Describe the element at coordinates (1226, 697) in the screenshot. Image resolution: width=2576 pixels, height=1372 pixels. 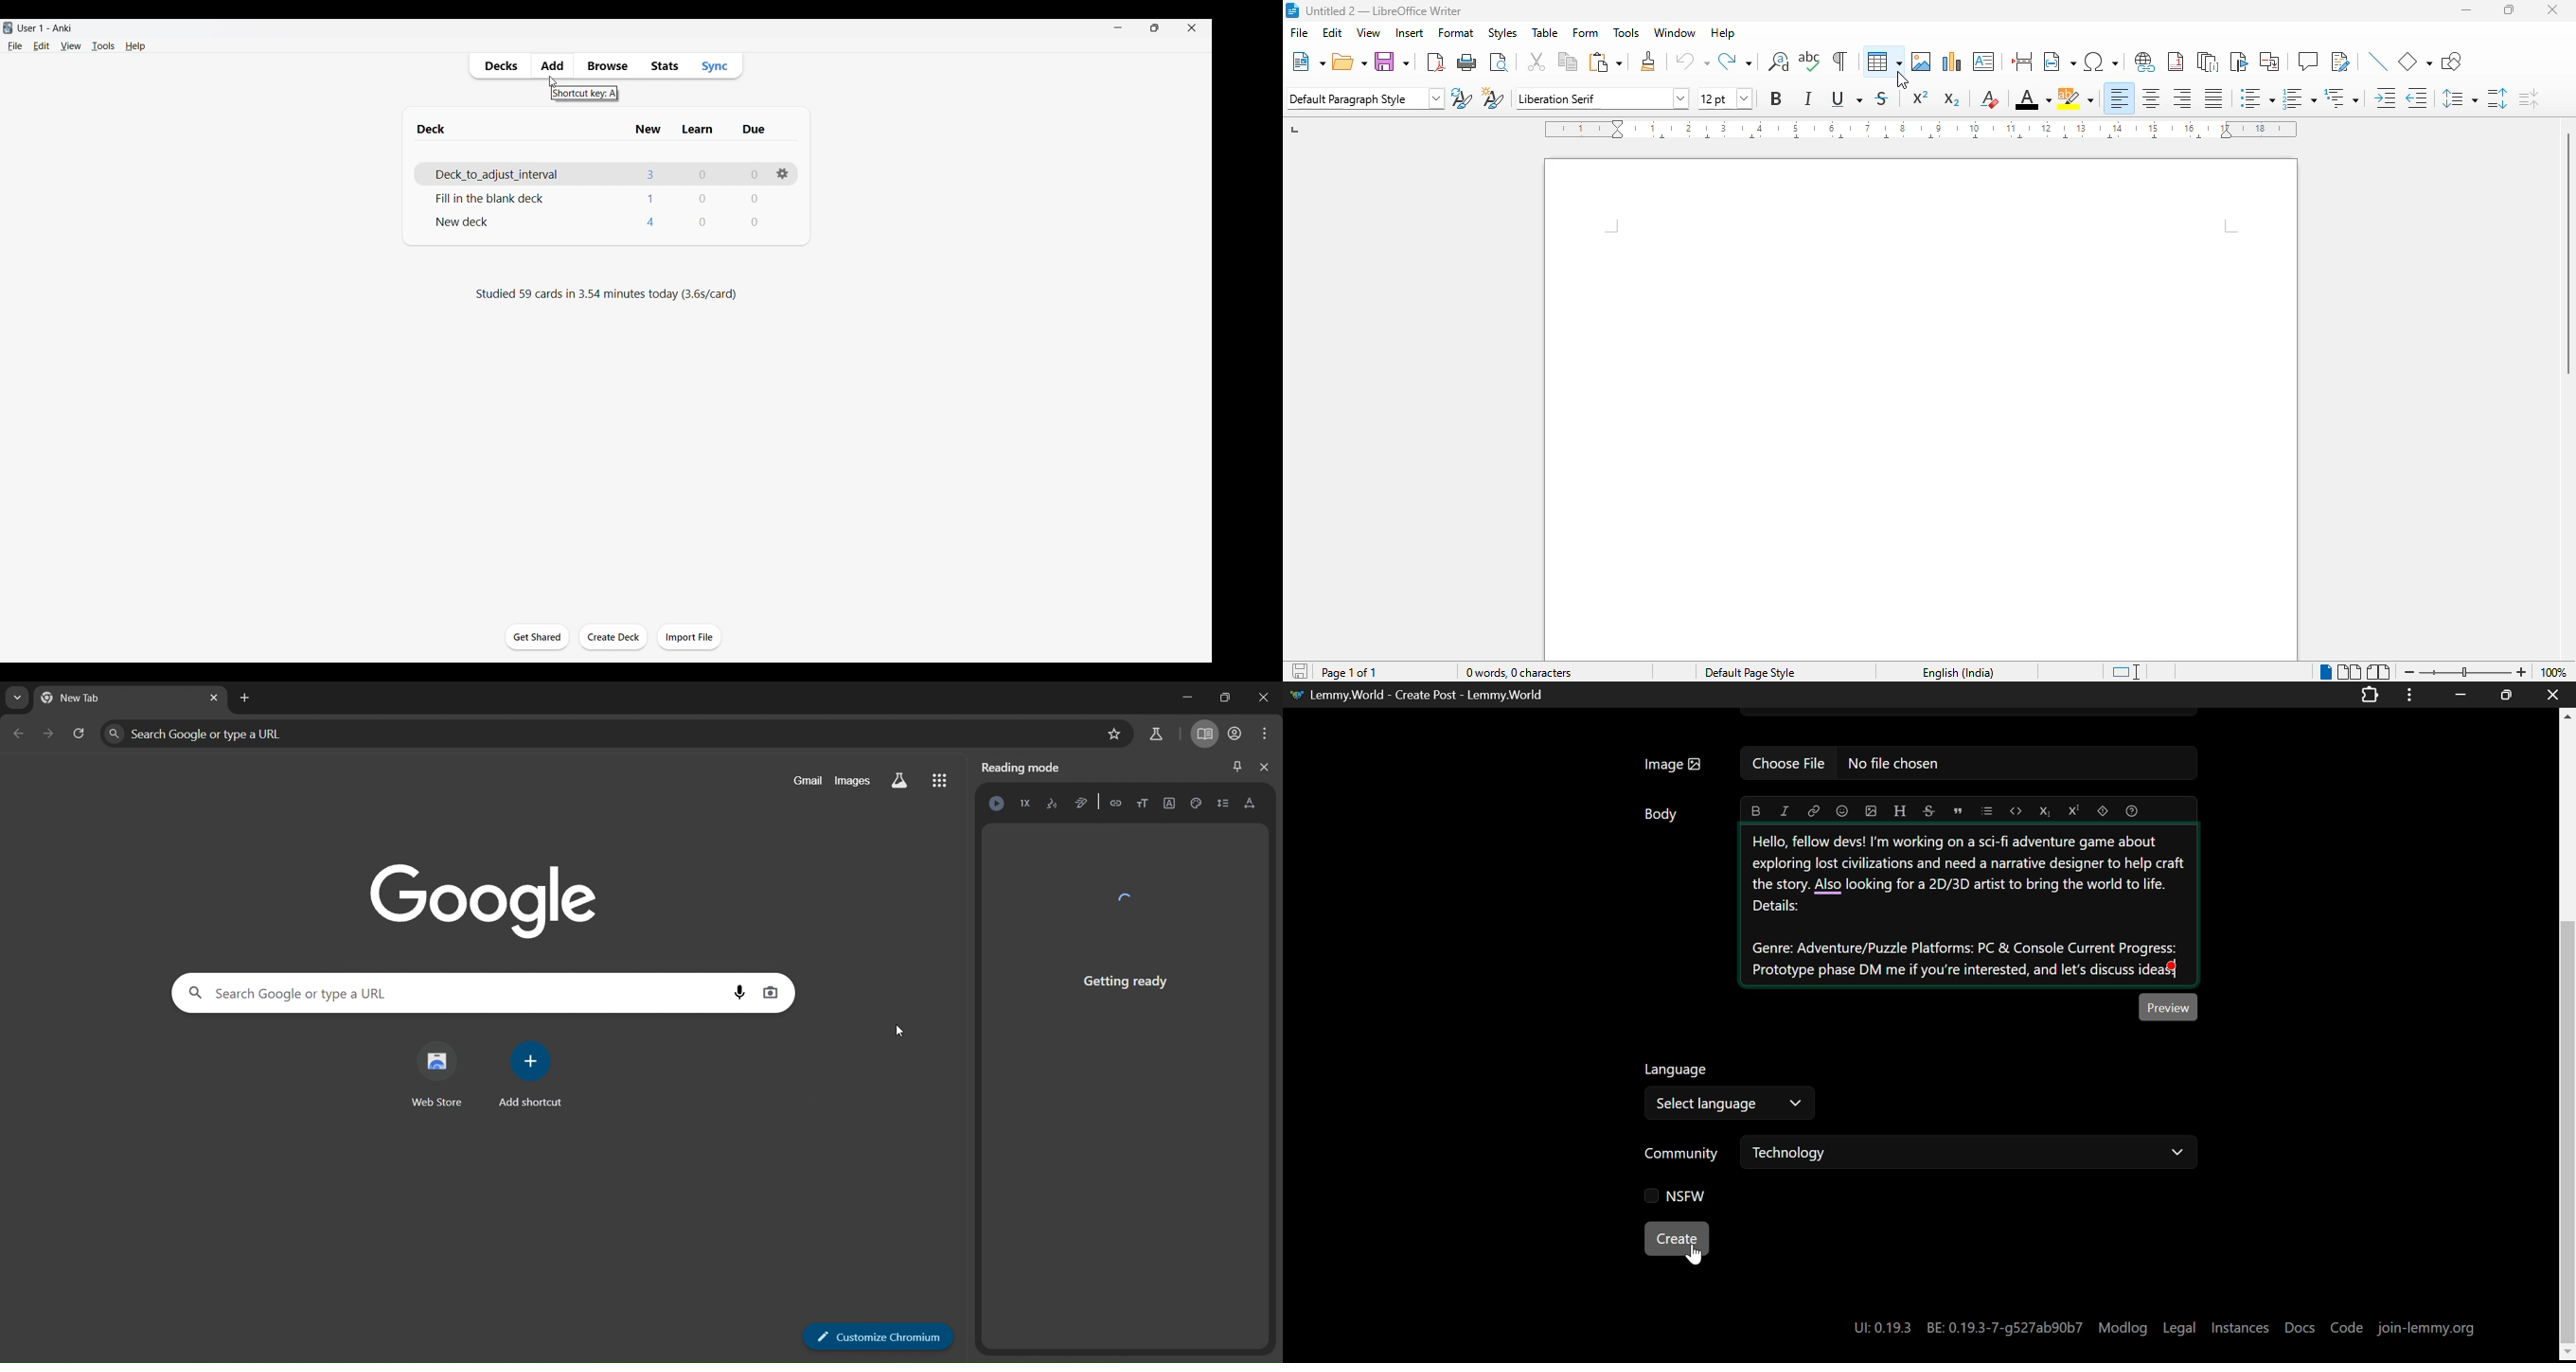
I see `maximize` at that location.